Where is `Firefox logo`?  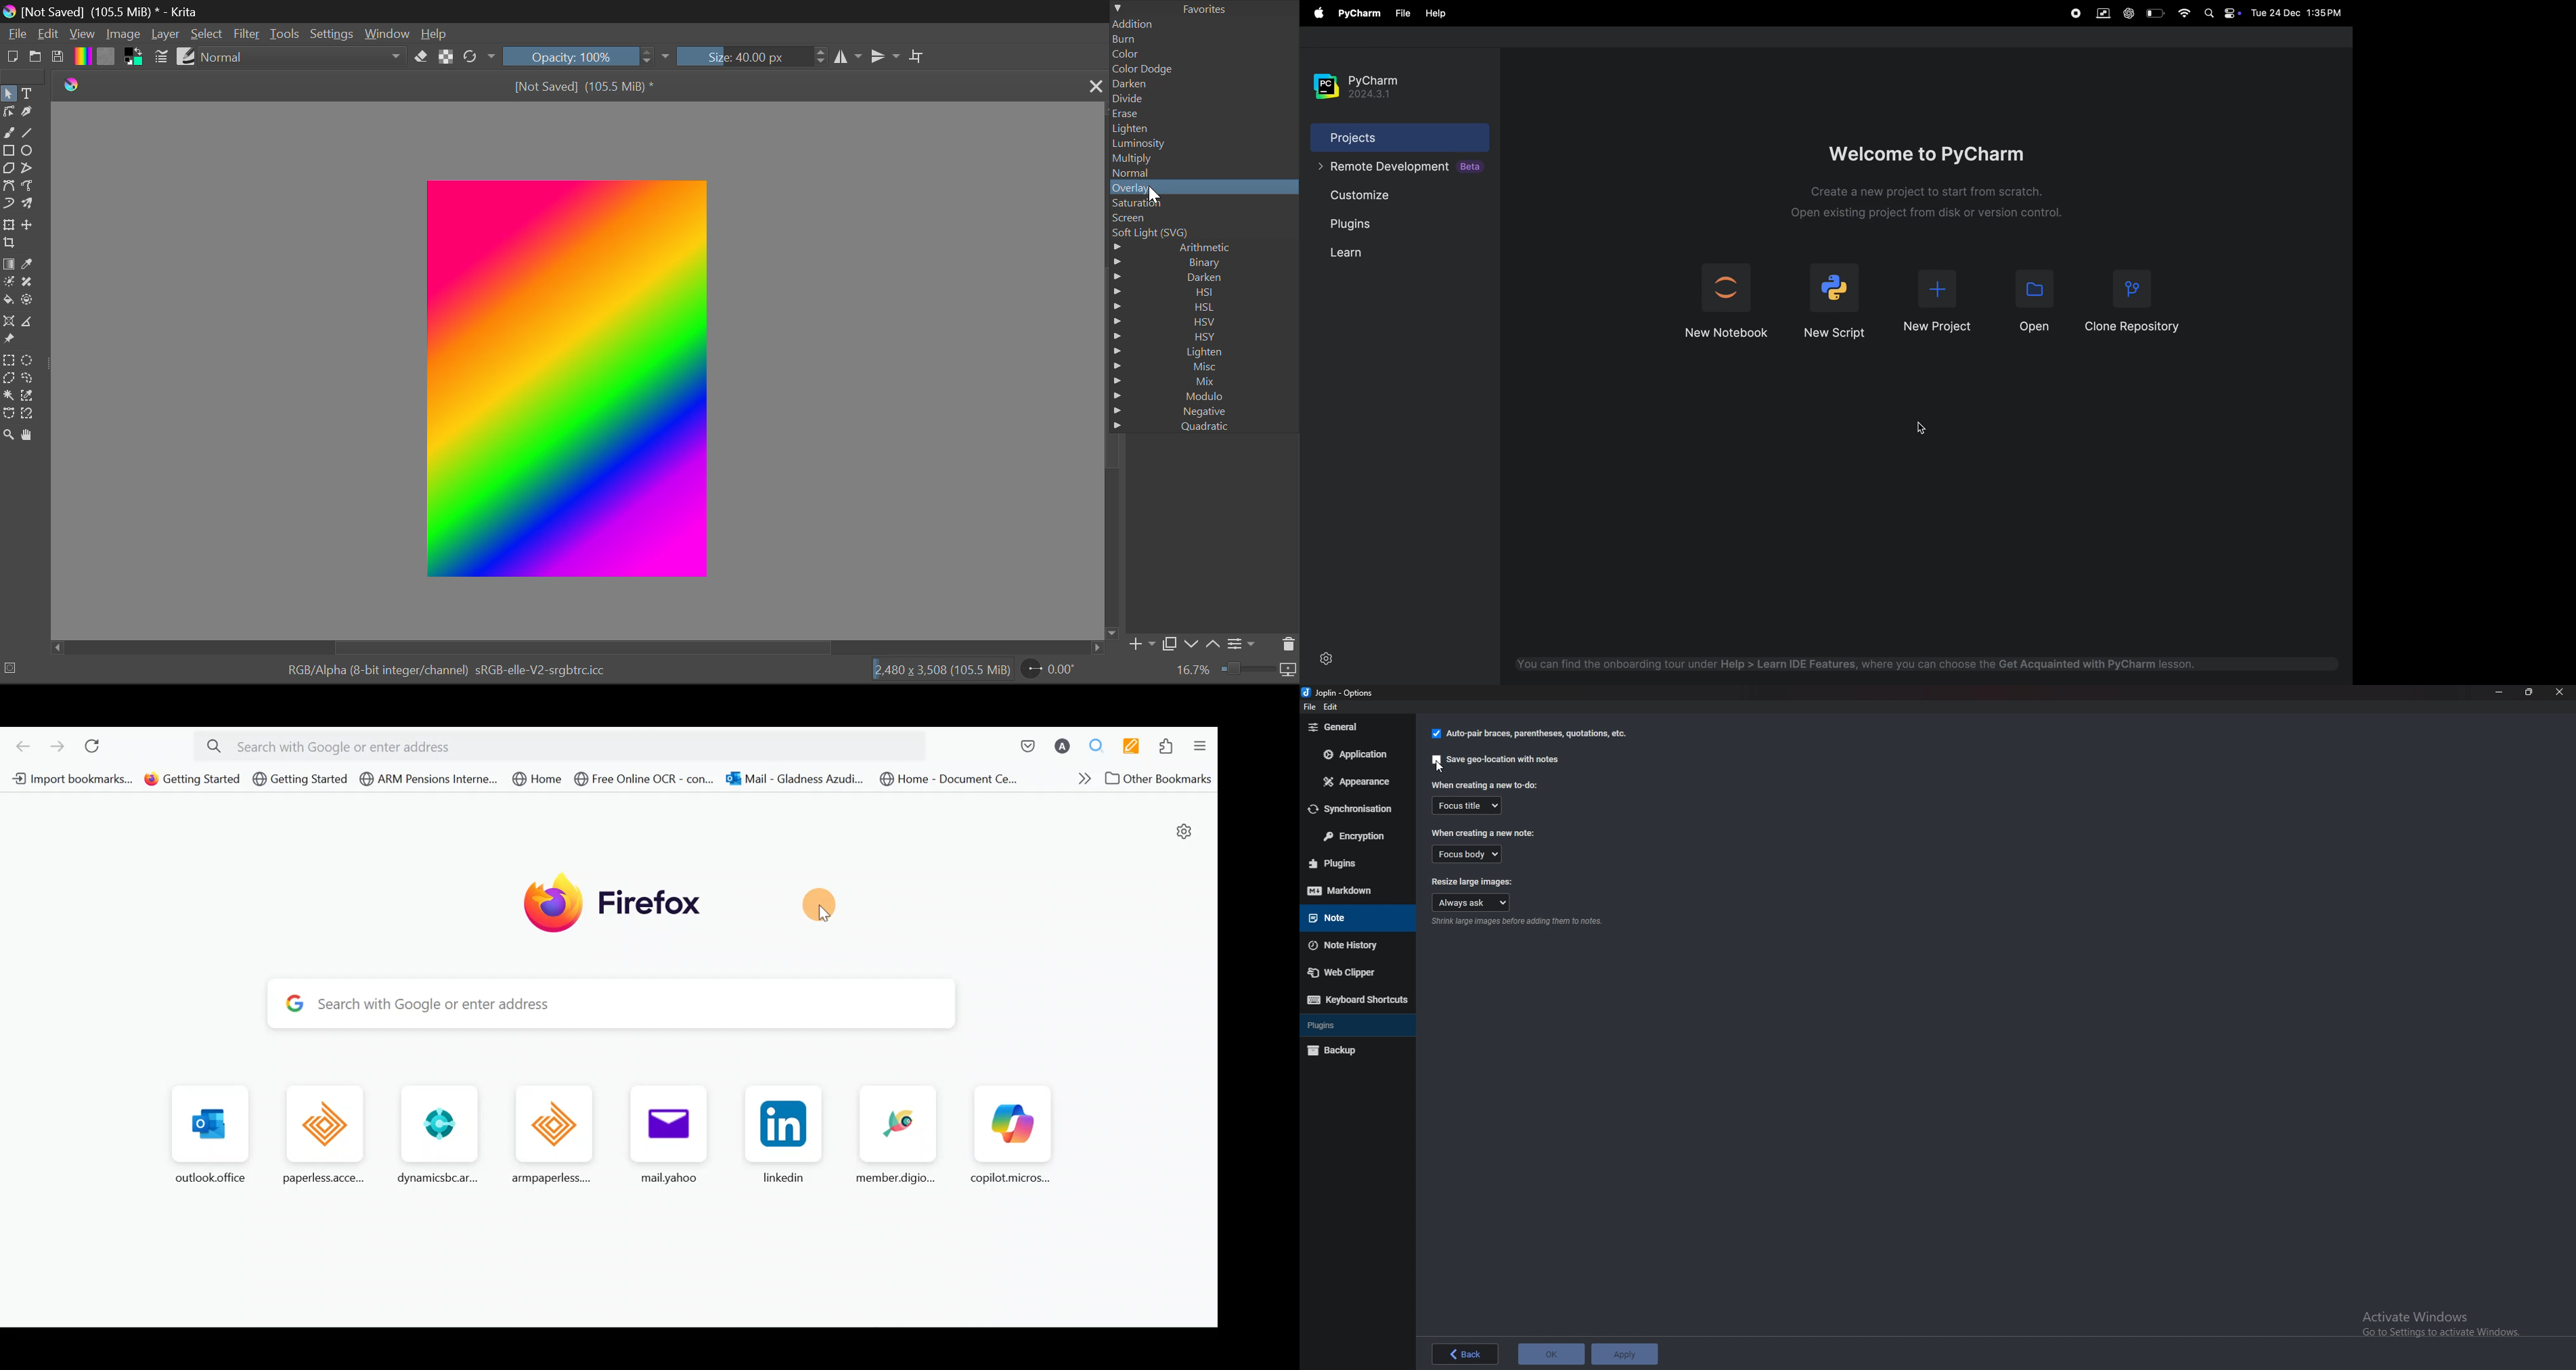 Firefox logo is located at coordinates (617, 906).